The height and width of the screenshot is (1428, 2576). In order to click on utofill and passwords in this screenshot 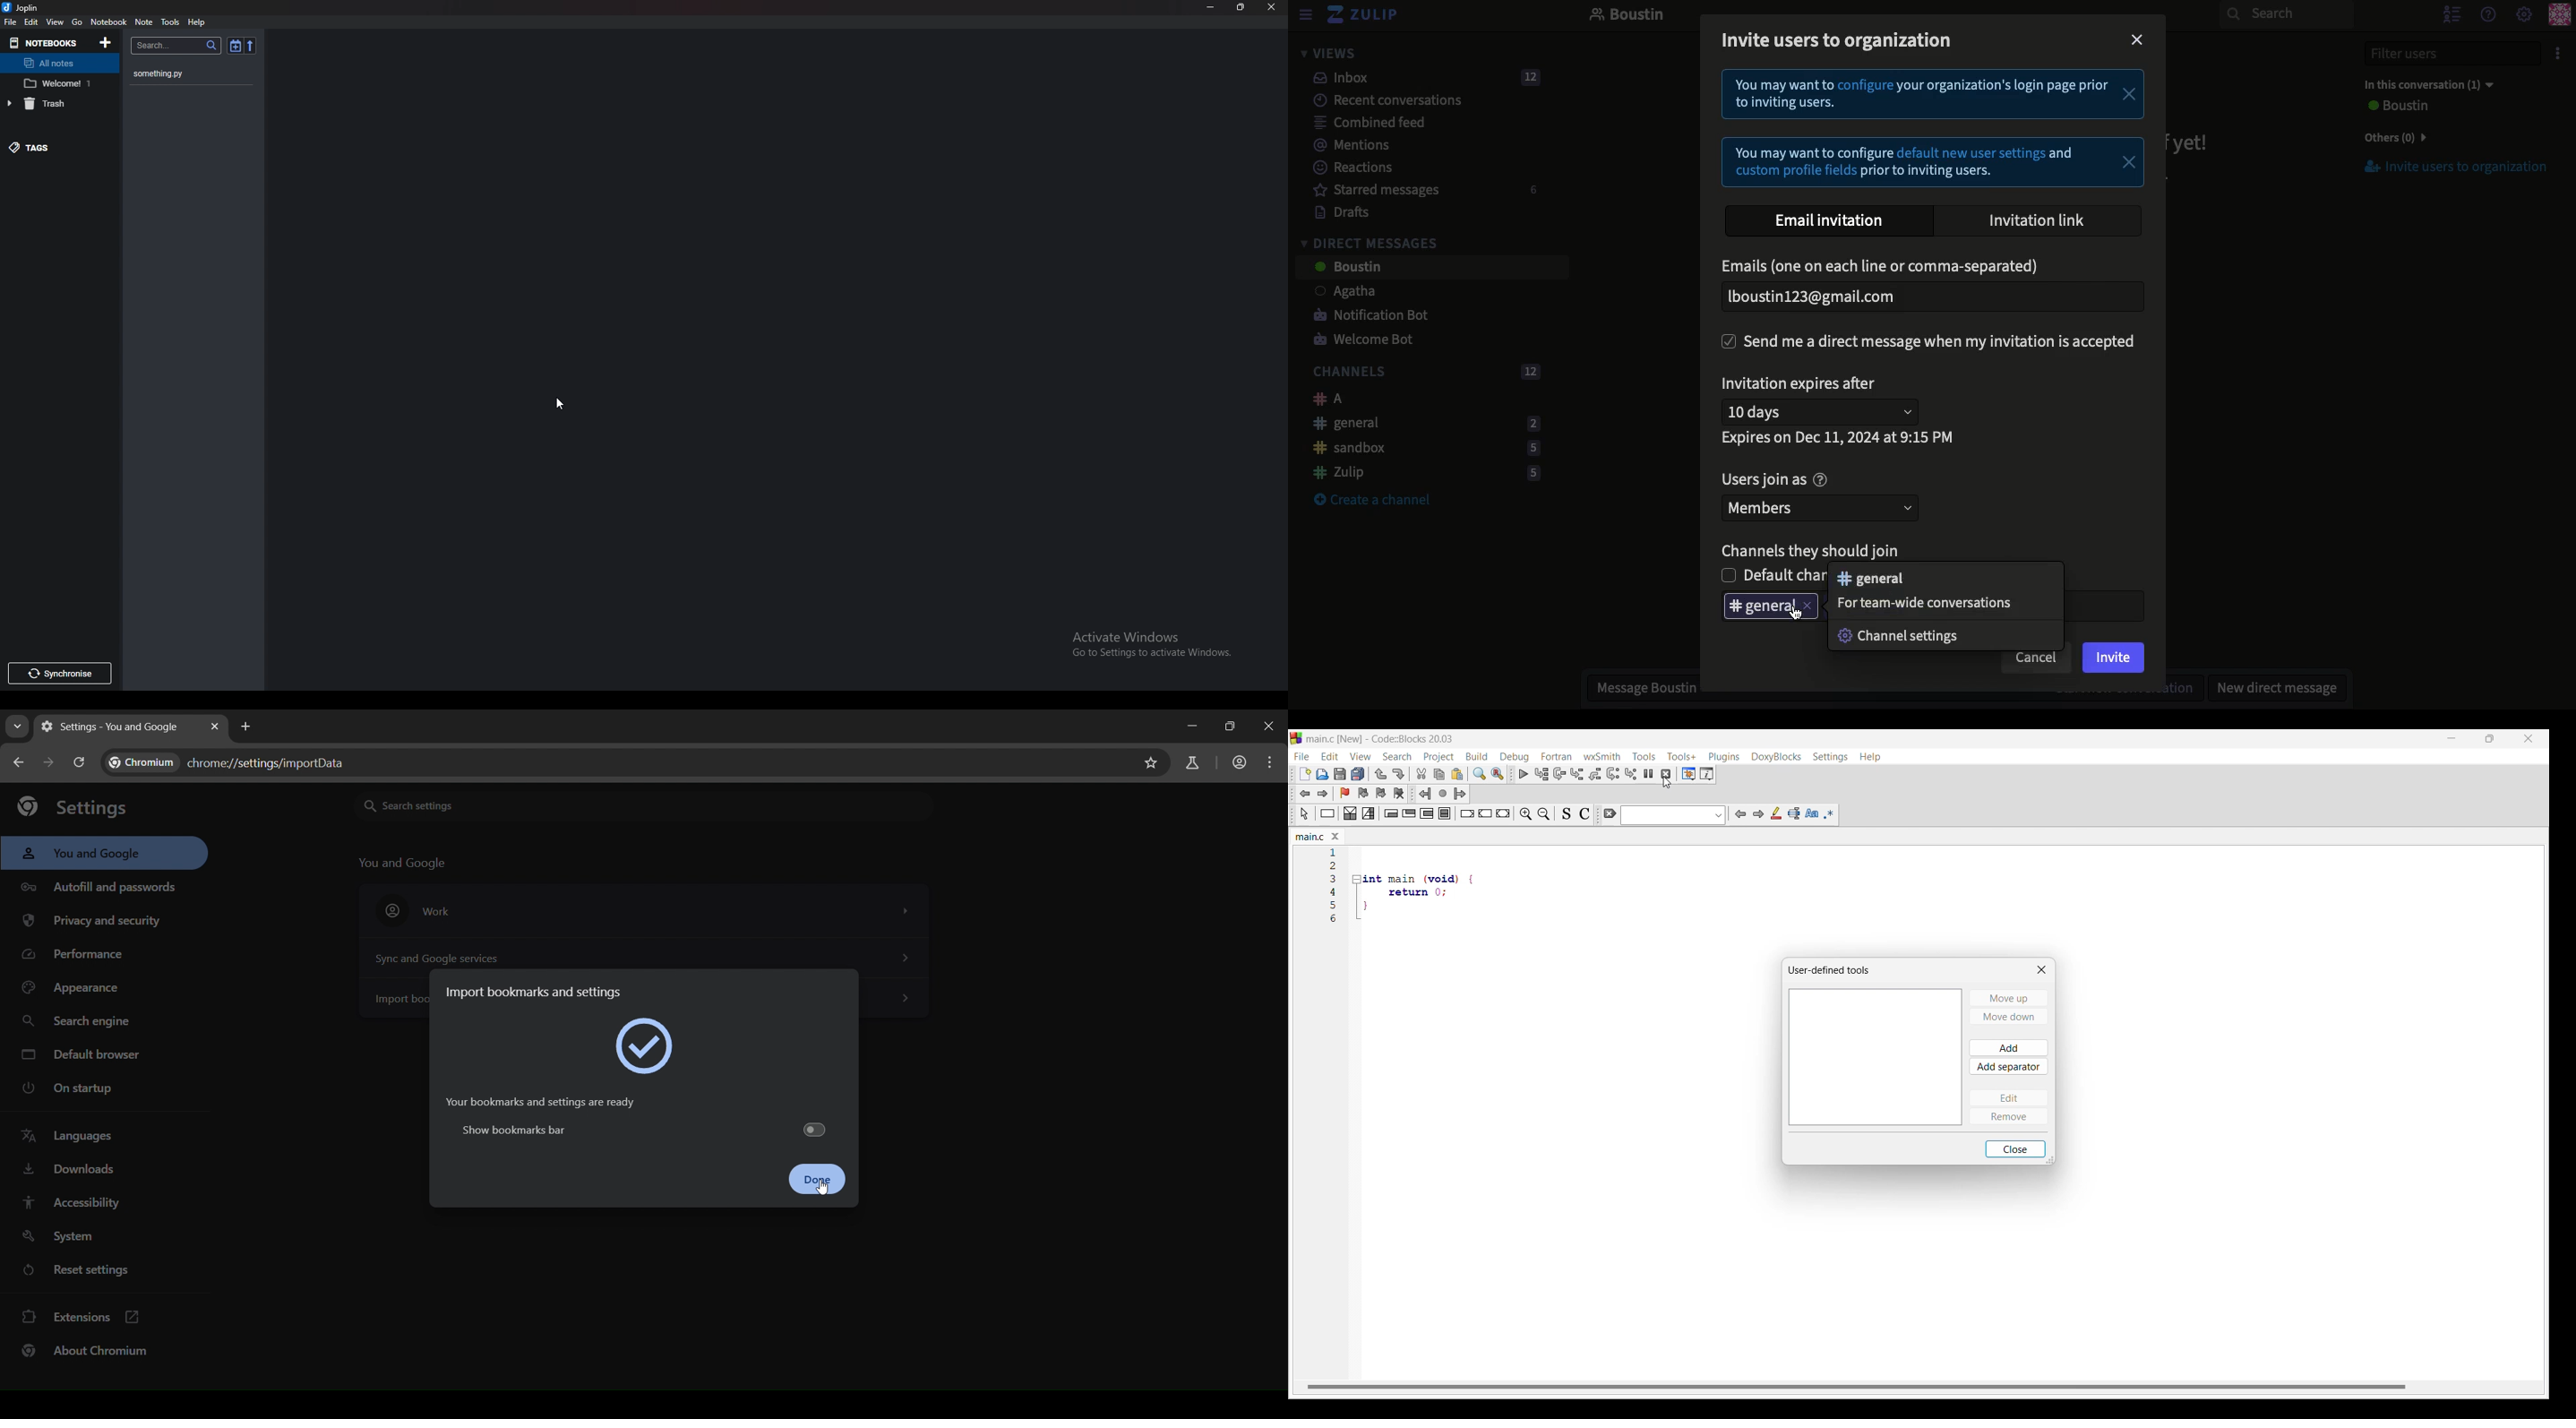, I will do `click(100, 883)`.